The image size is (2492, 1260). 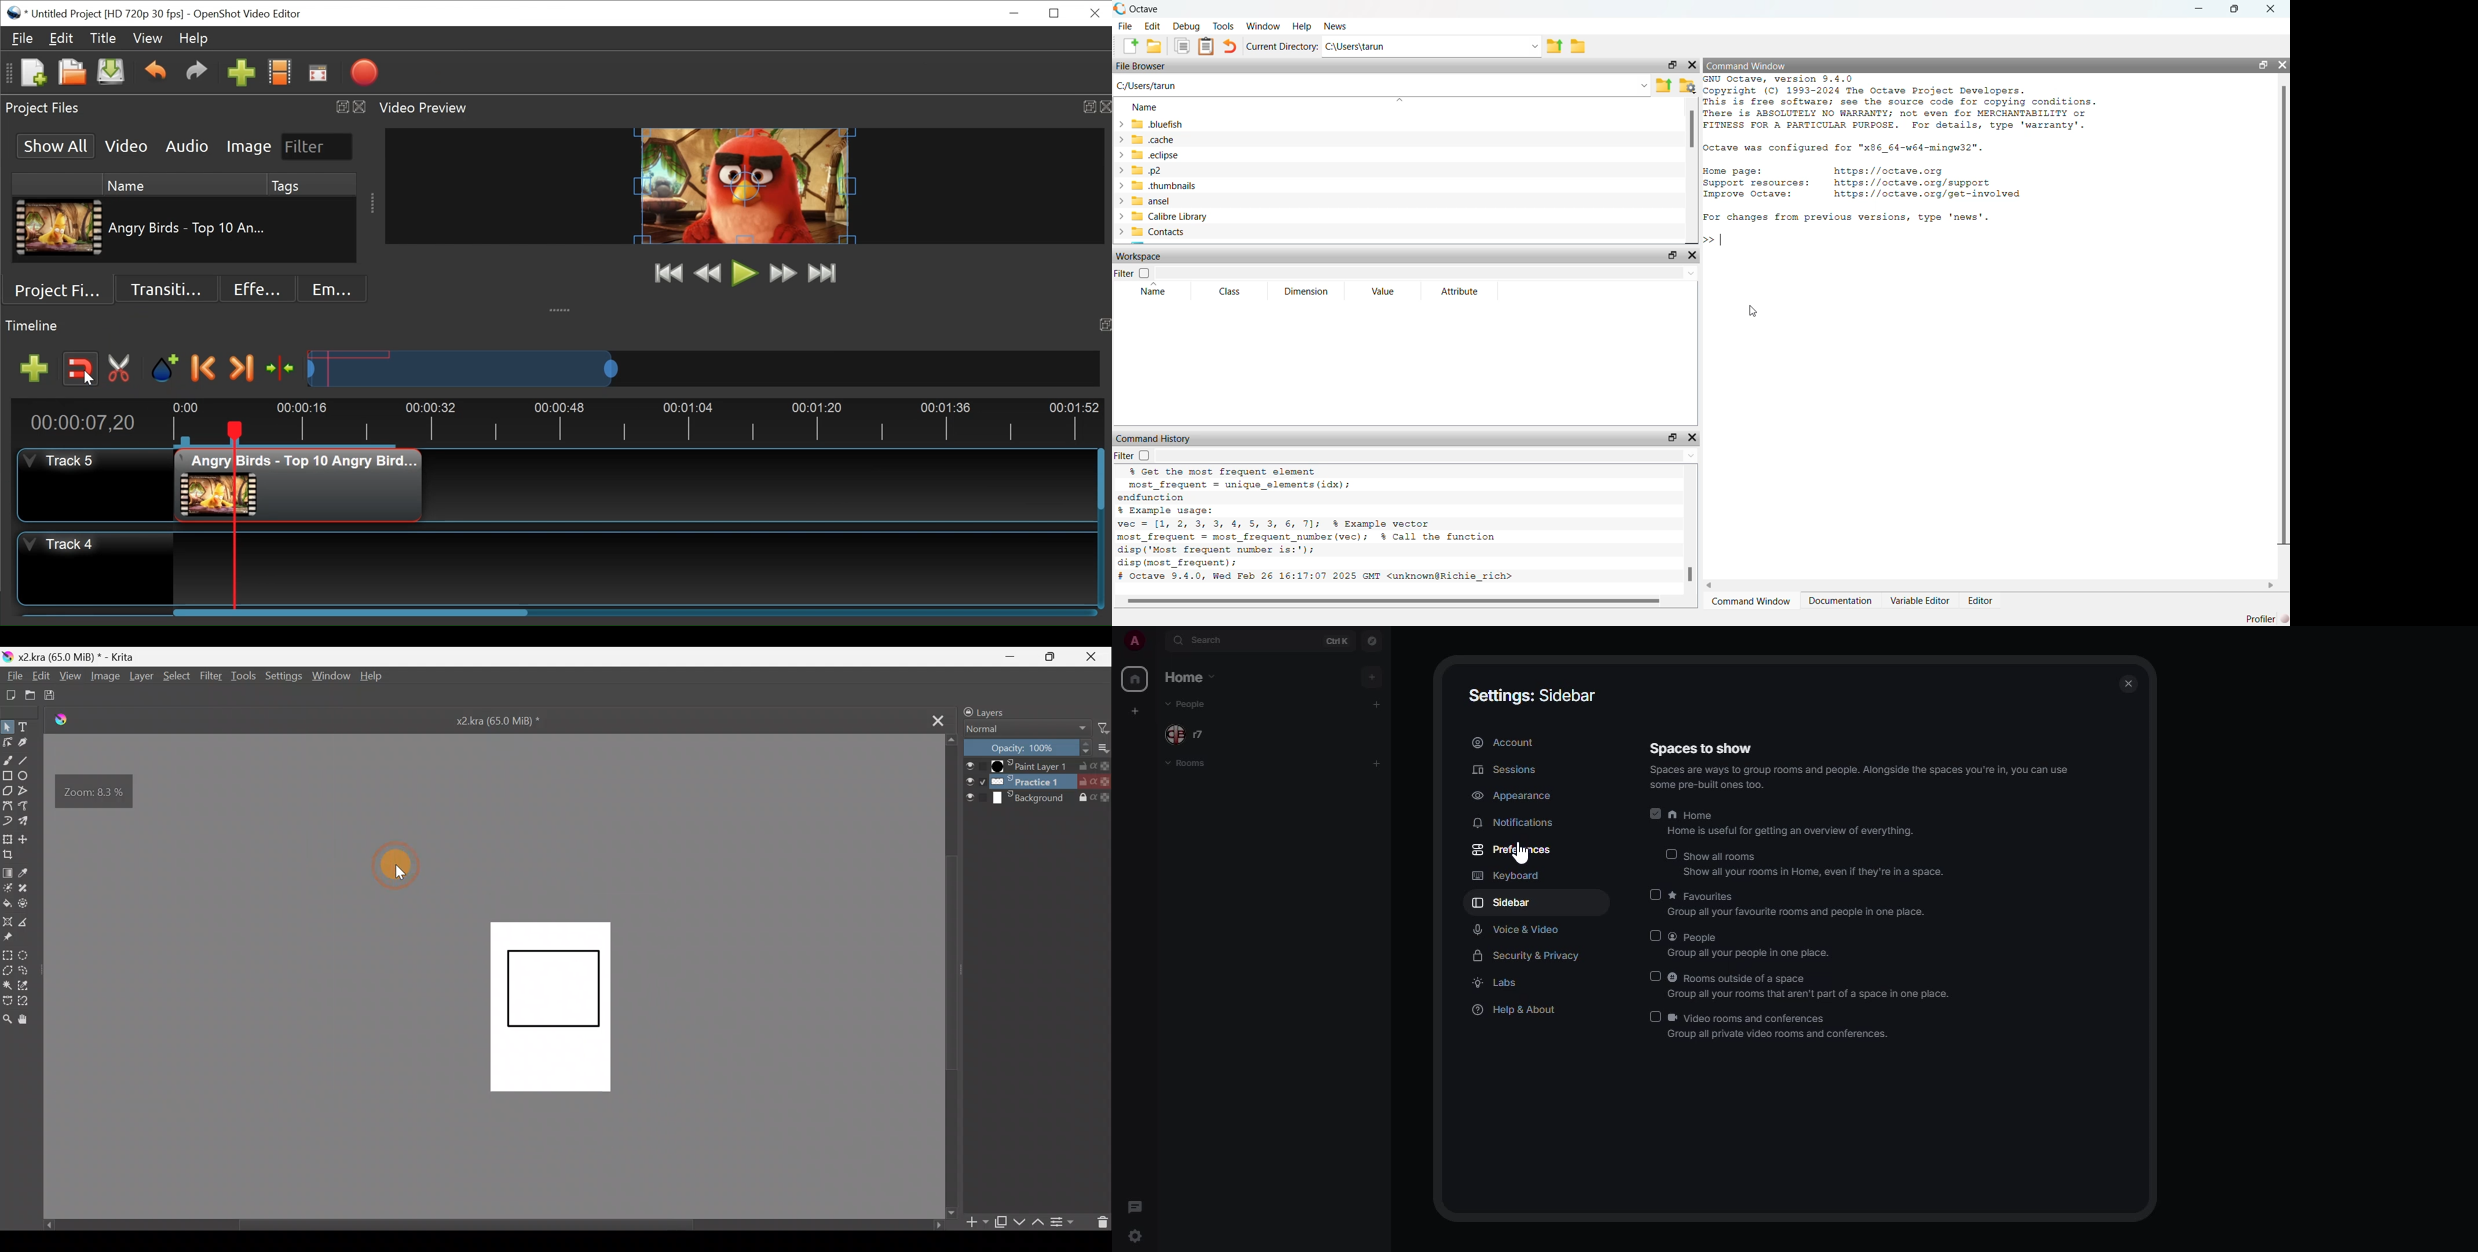 I want to click on favorites, so click(x=1800, y=904).